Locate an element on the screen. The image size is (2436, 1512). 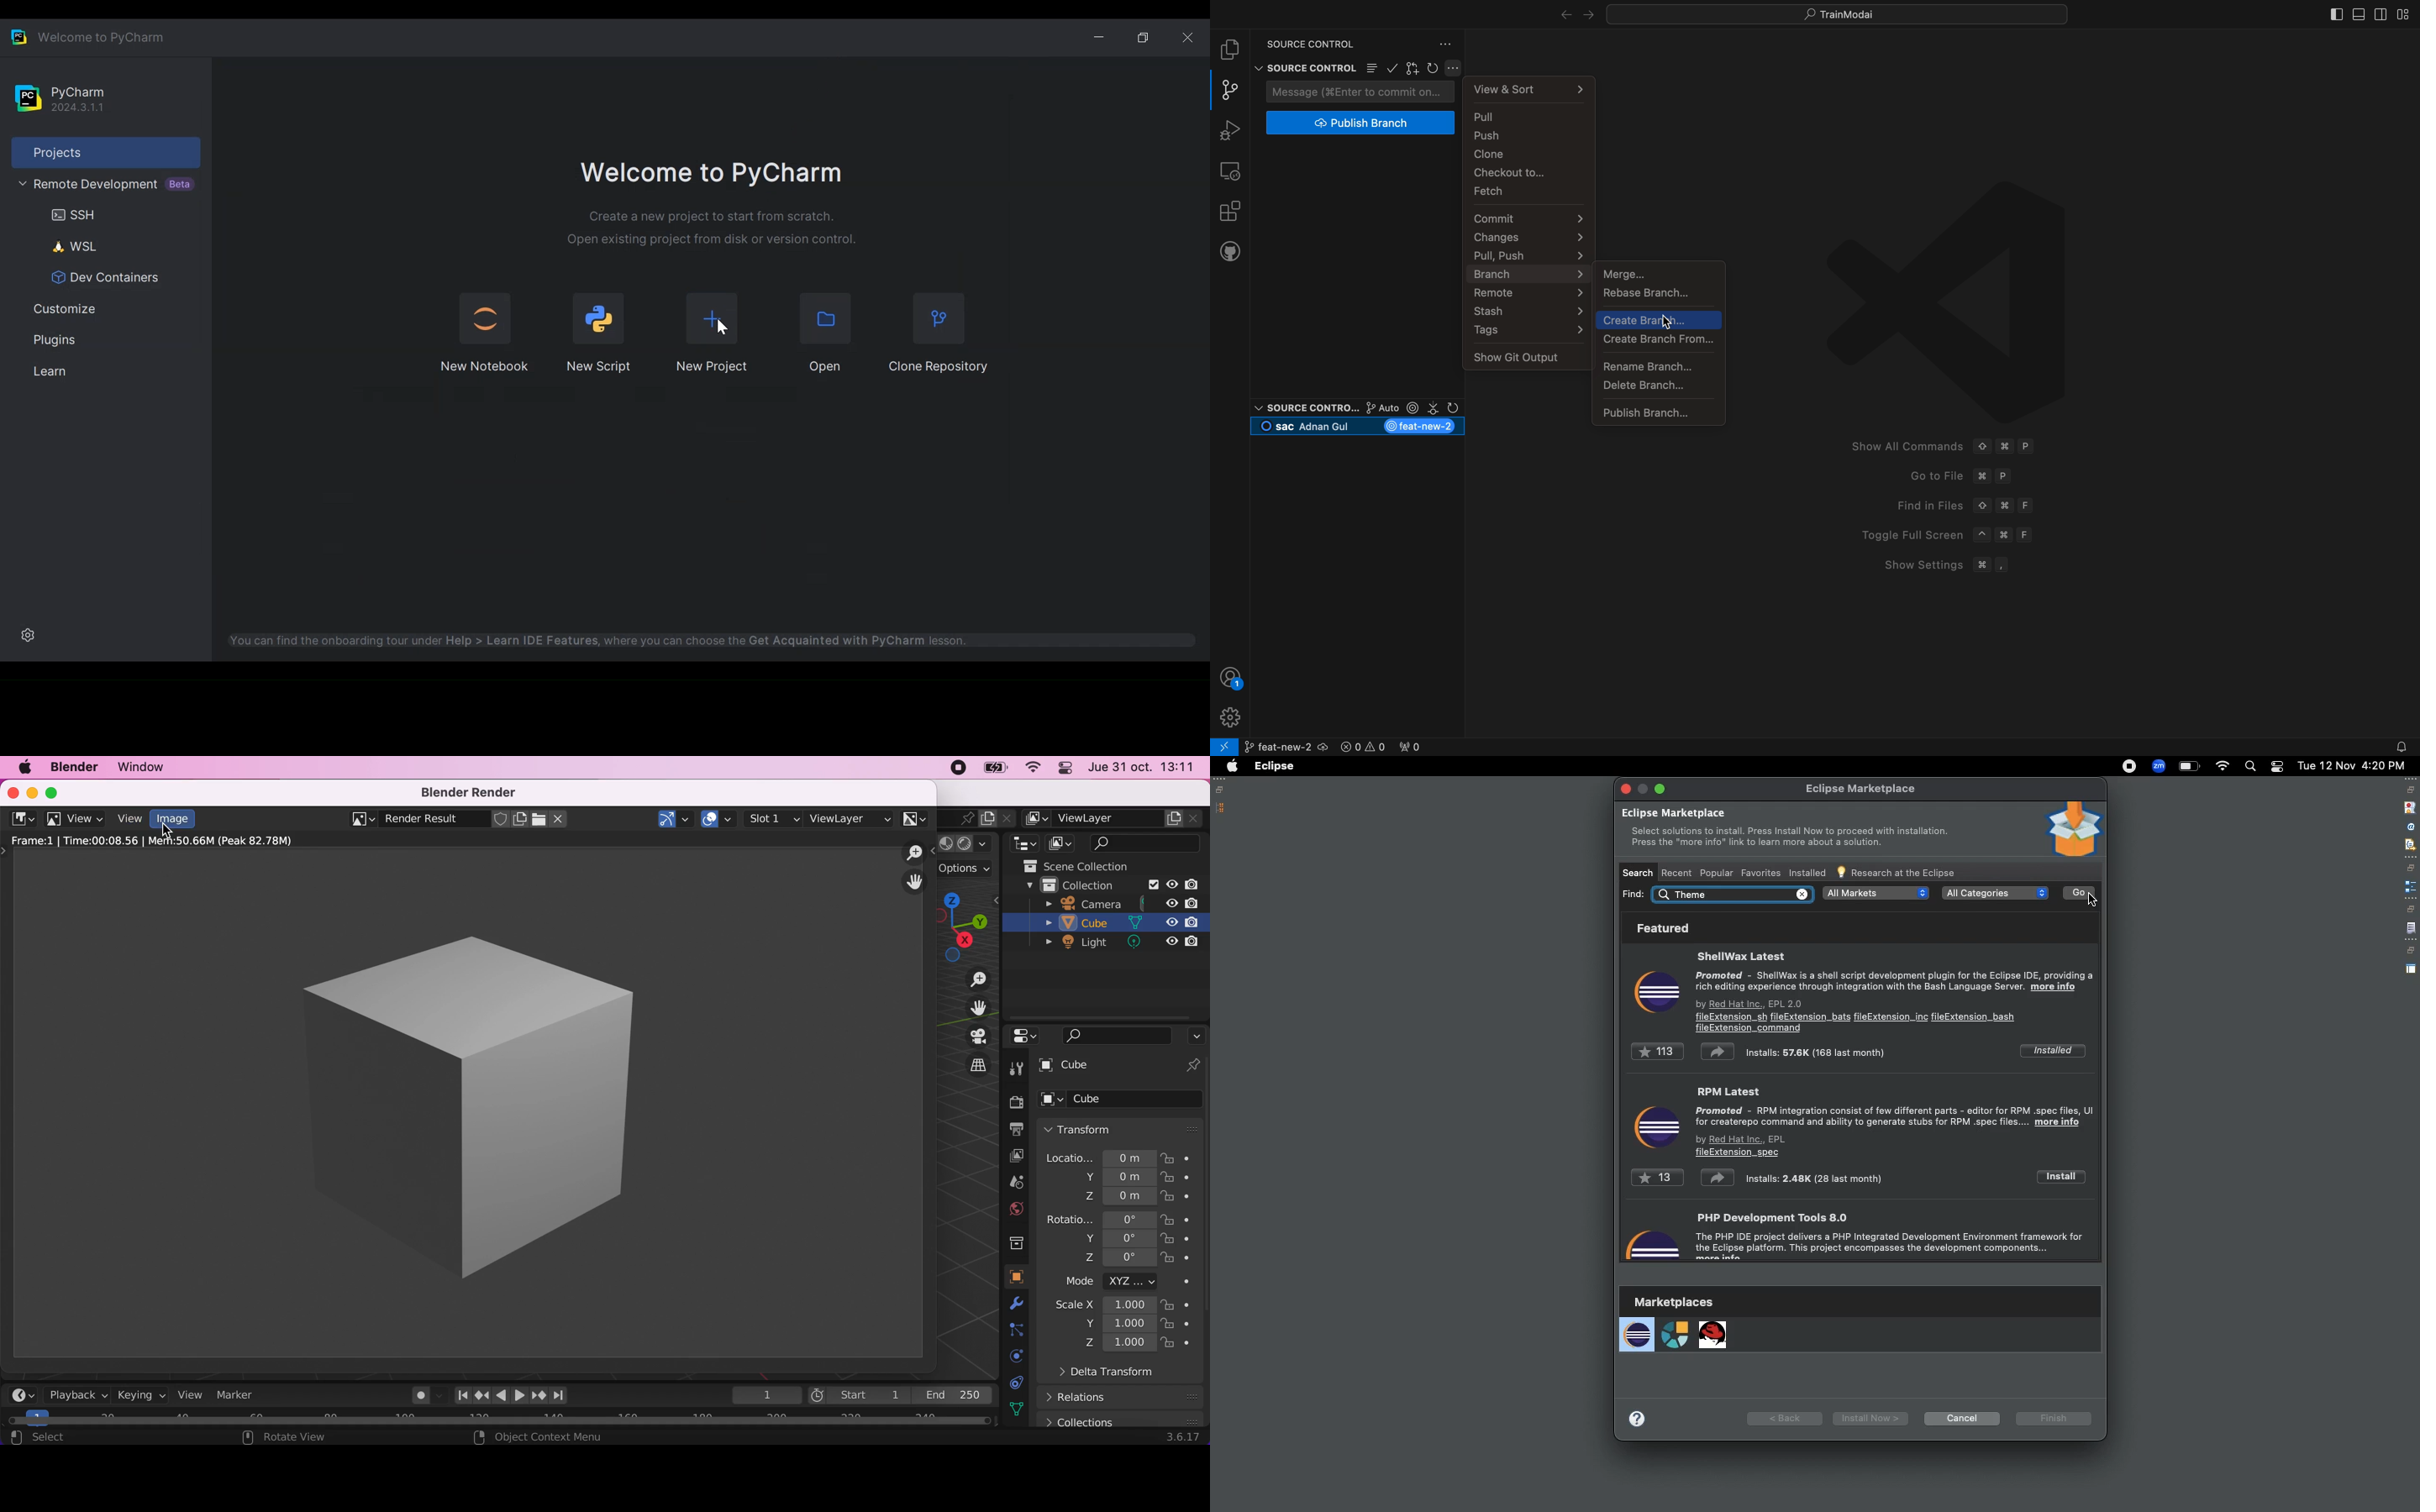
editor type is located at coordinates (1022, 843).